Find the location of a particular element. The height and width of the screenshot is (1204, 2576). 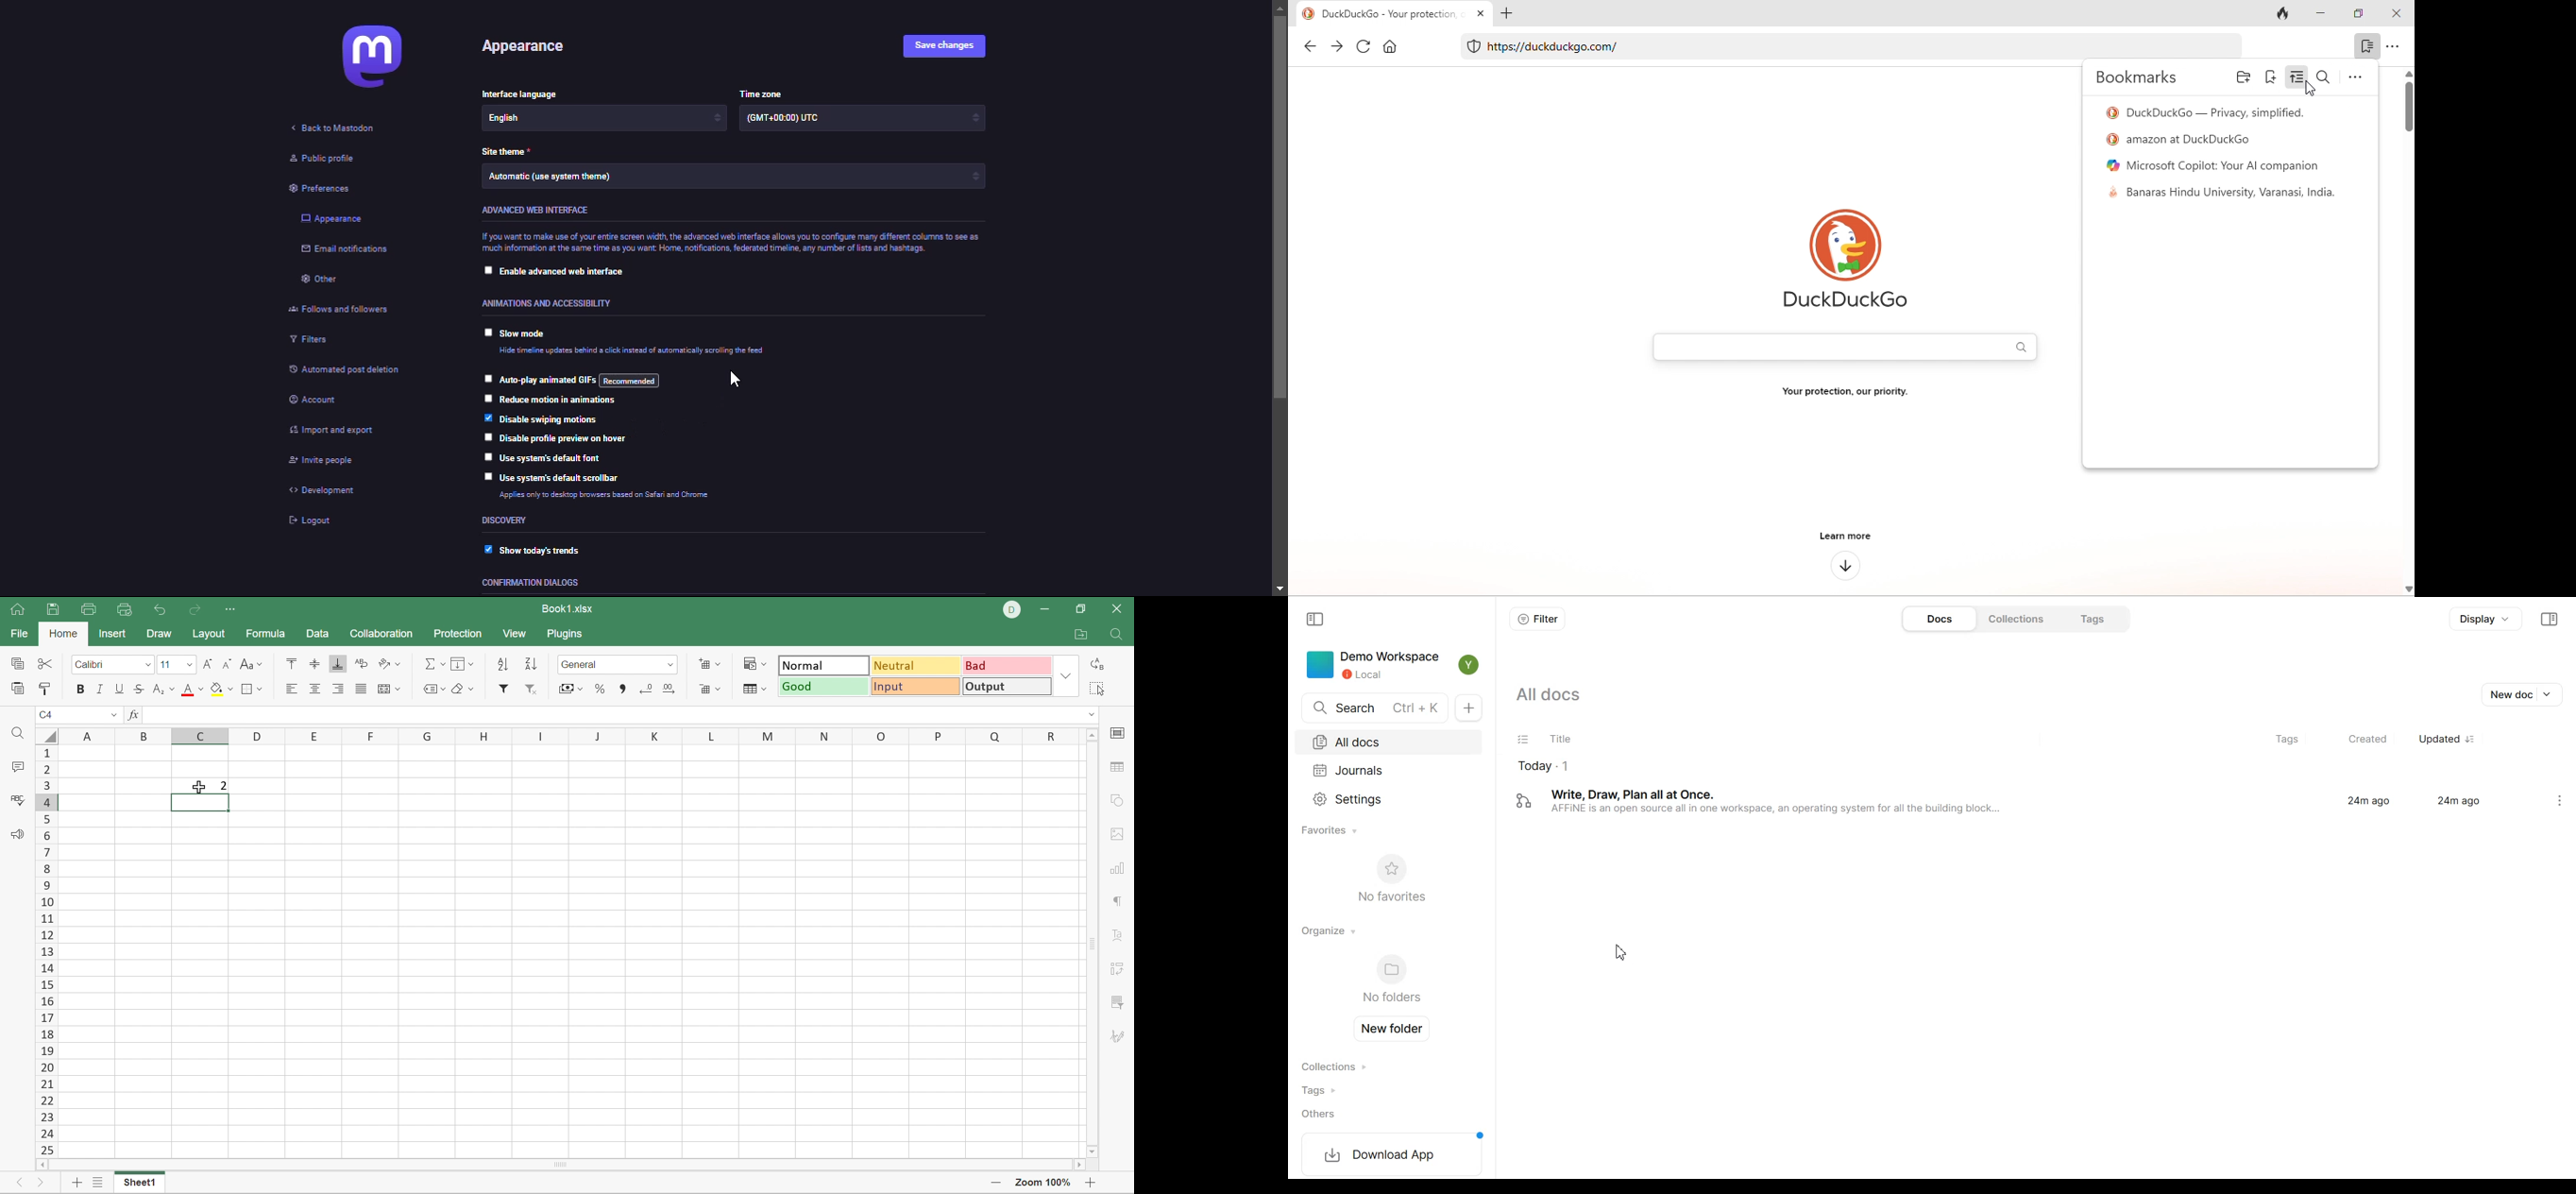

Cursor is located at coordinates (199, 787).